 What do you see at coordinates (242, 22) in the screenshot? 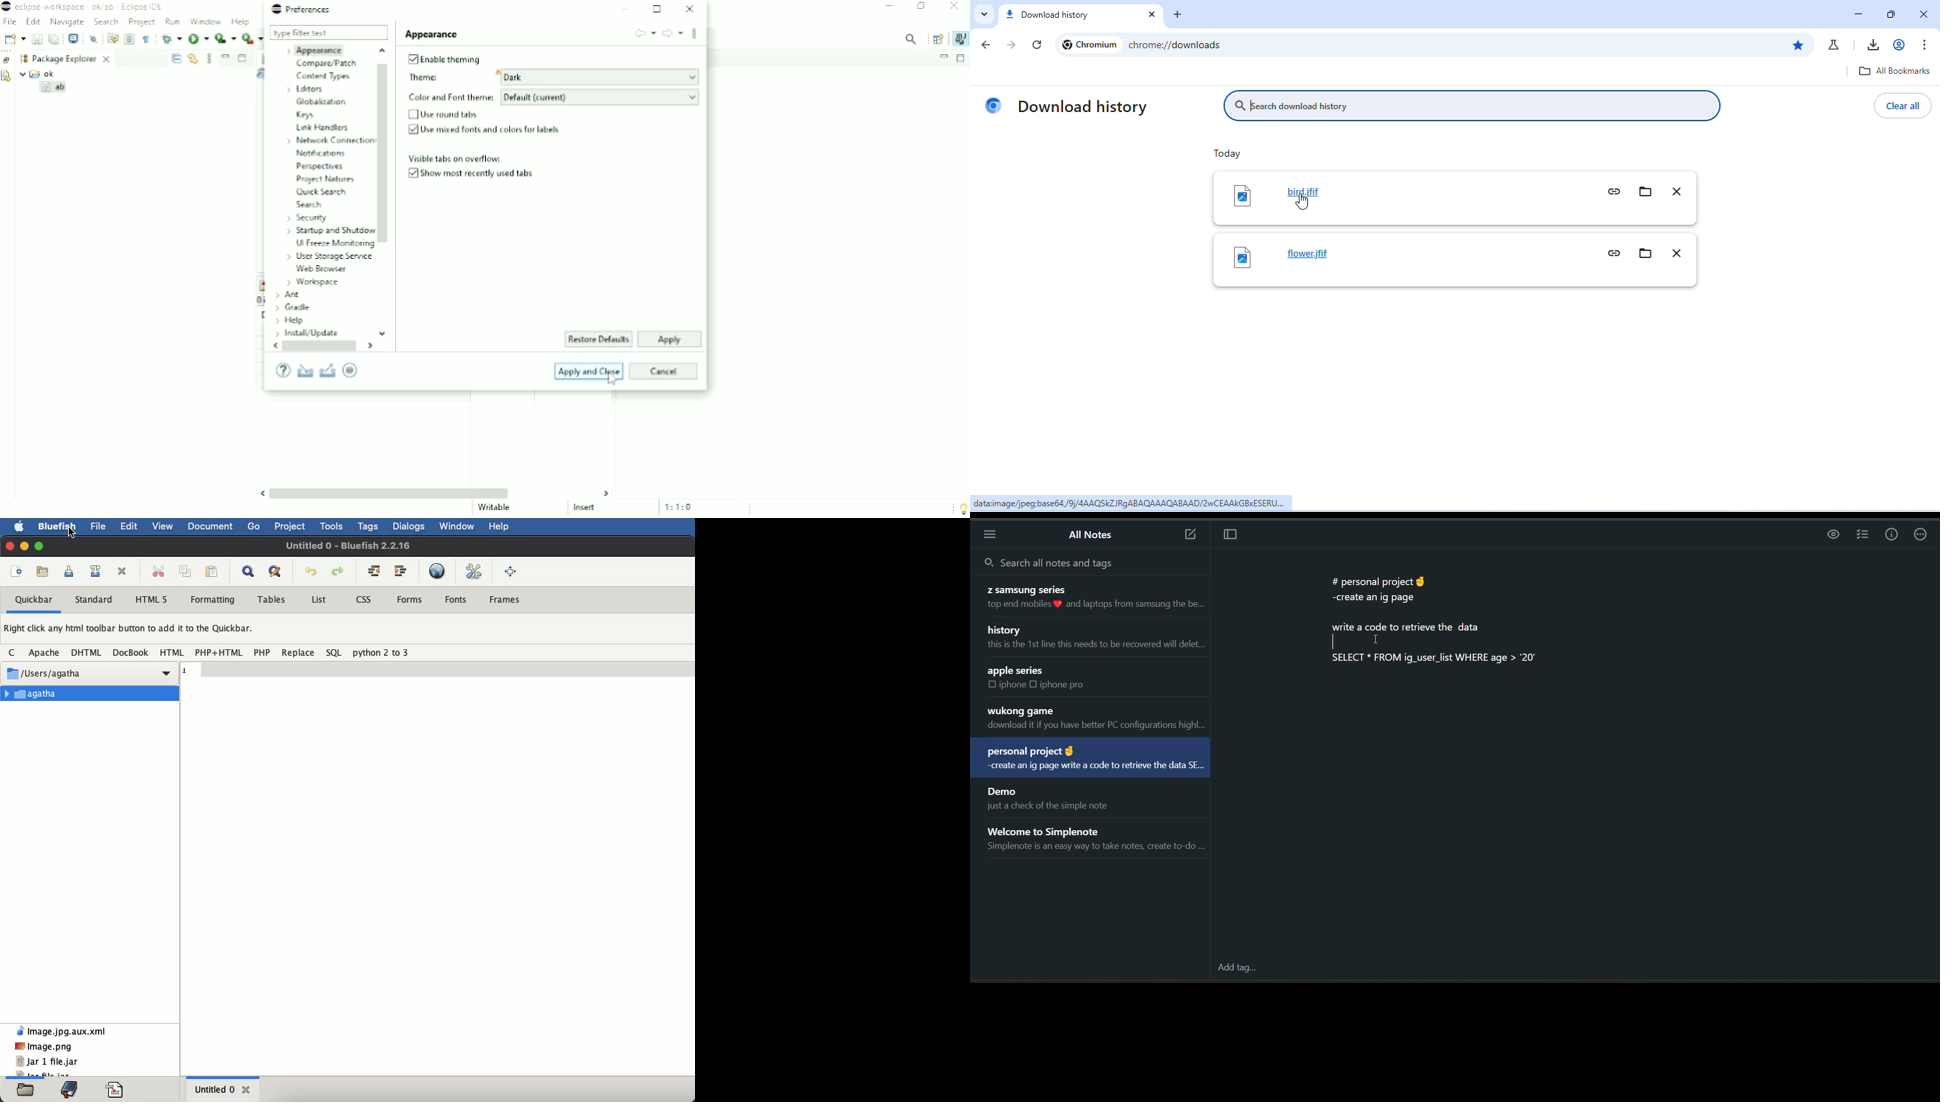
I see `Help` at bounding box center [242, 22].